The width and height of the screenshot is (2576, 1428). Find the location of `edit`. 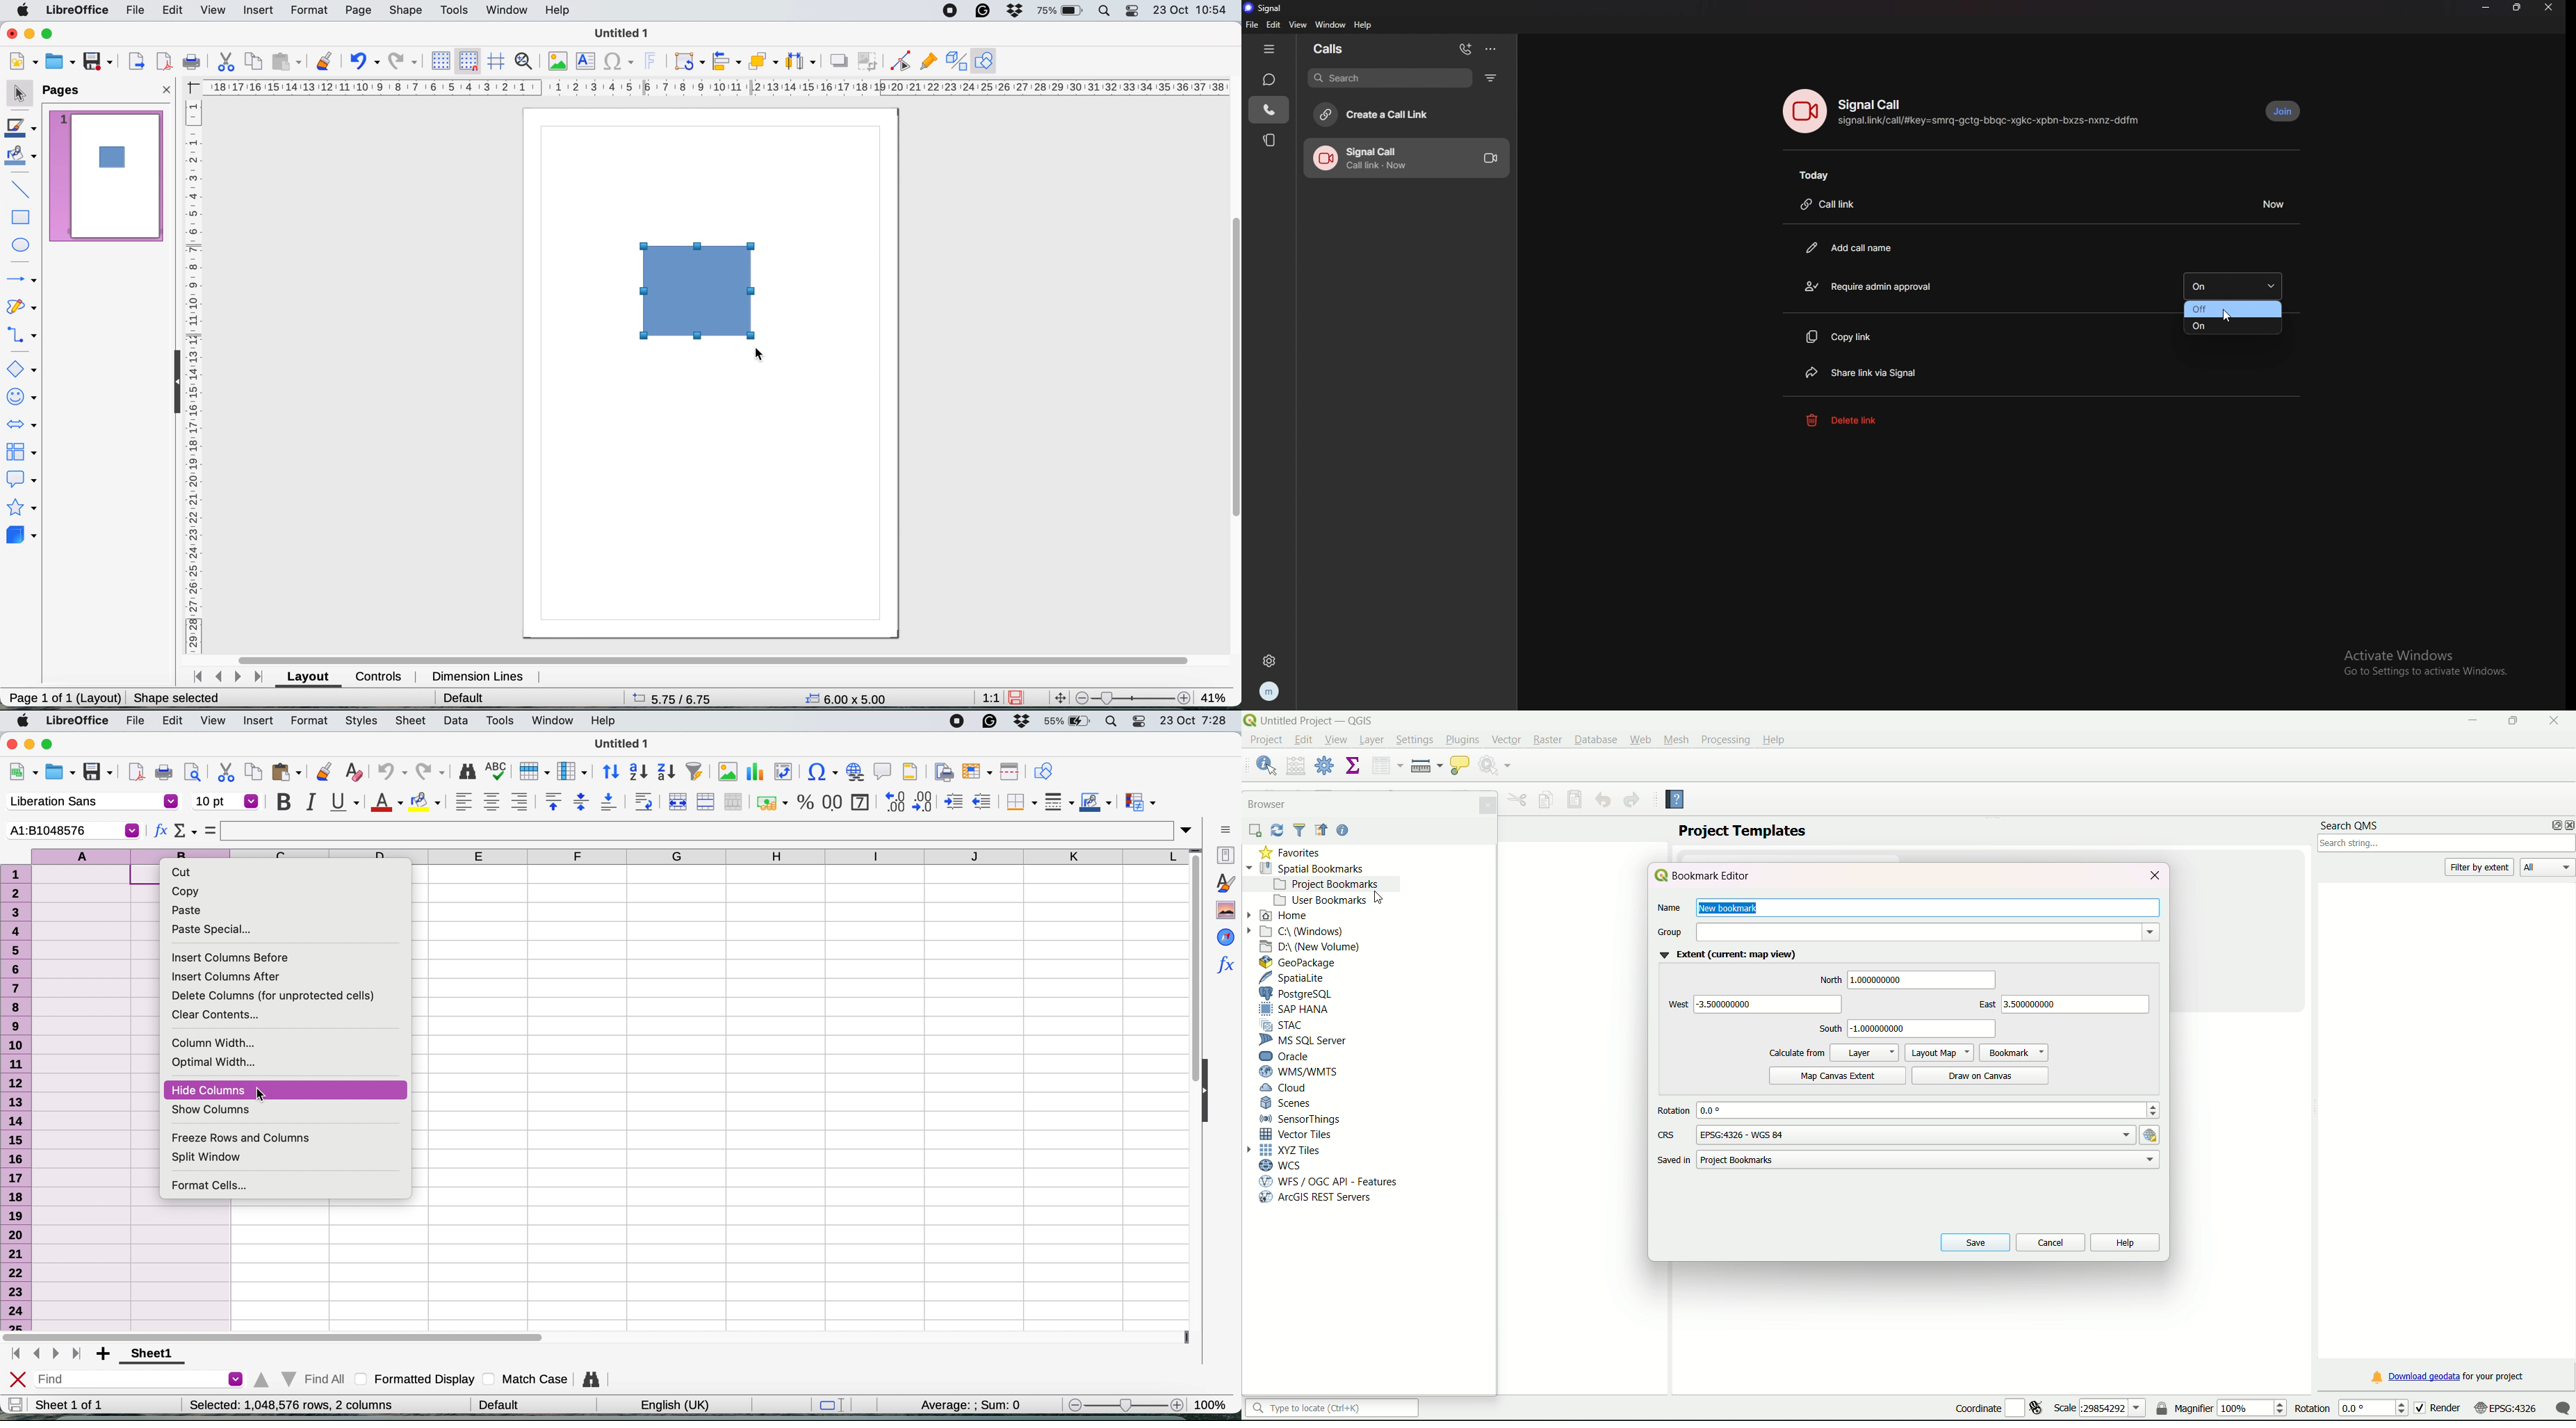

edit is located at coordinates (174, 11).